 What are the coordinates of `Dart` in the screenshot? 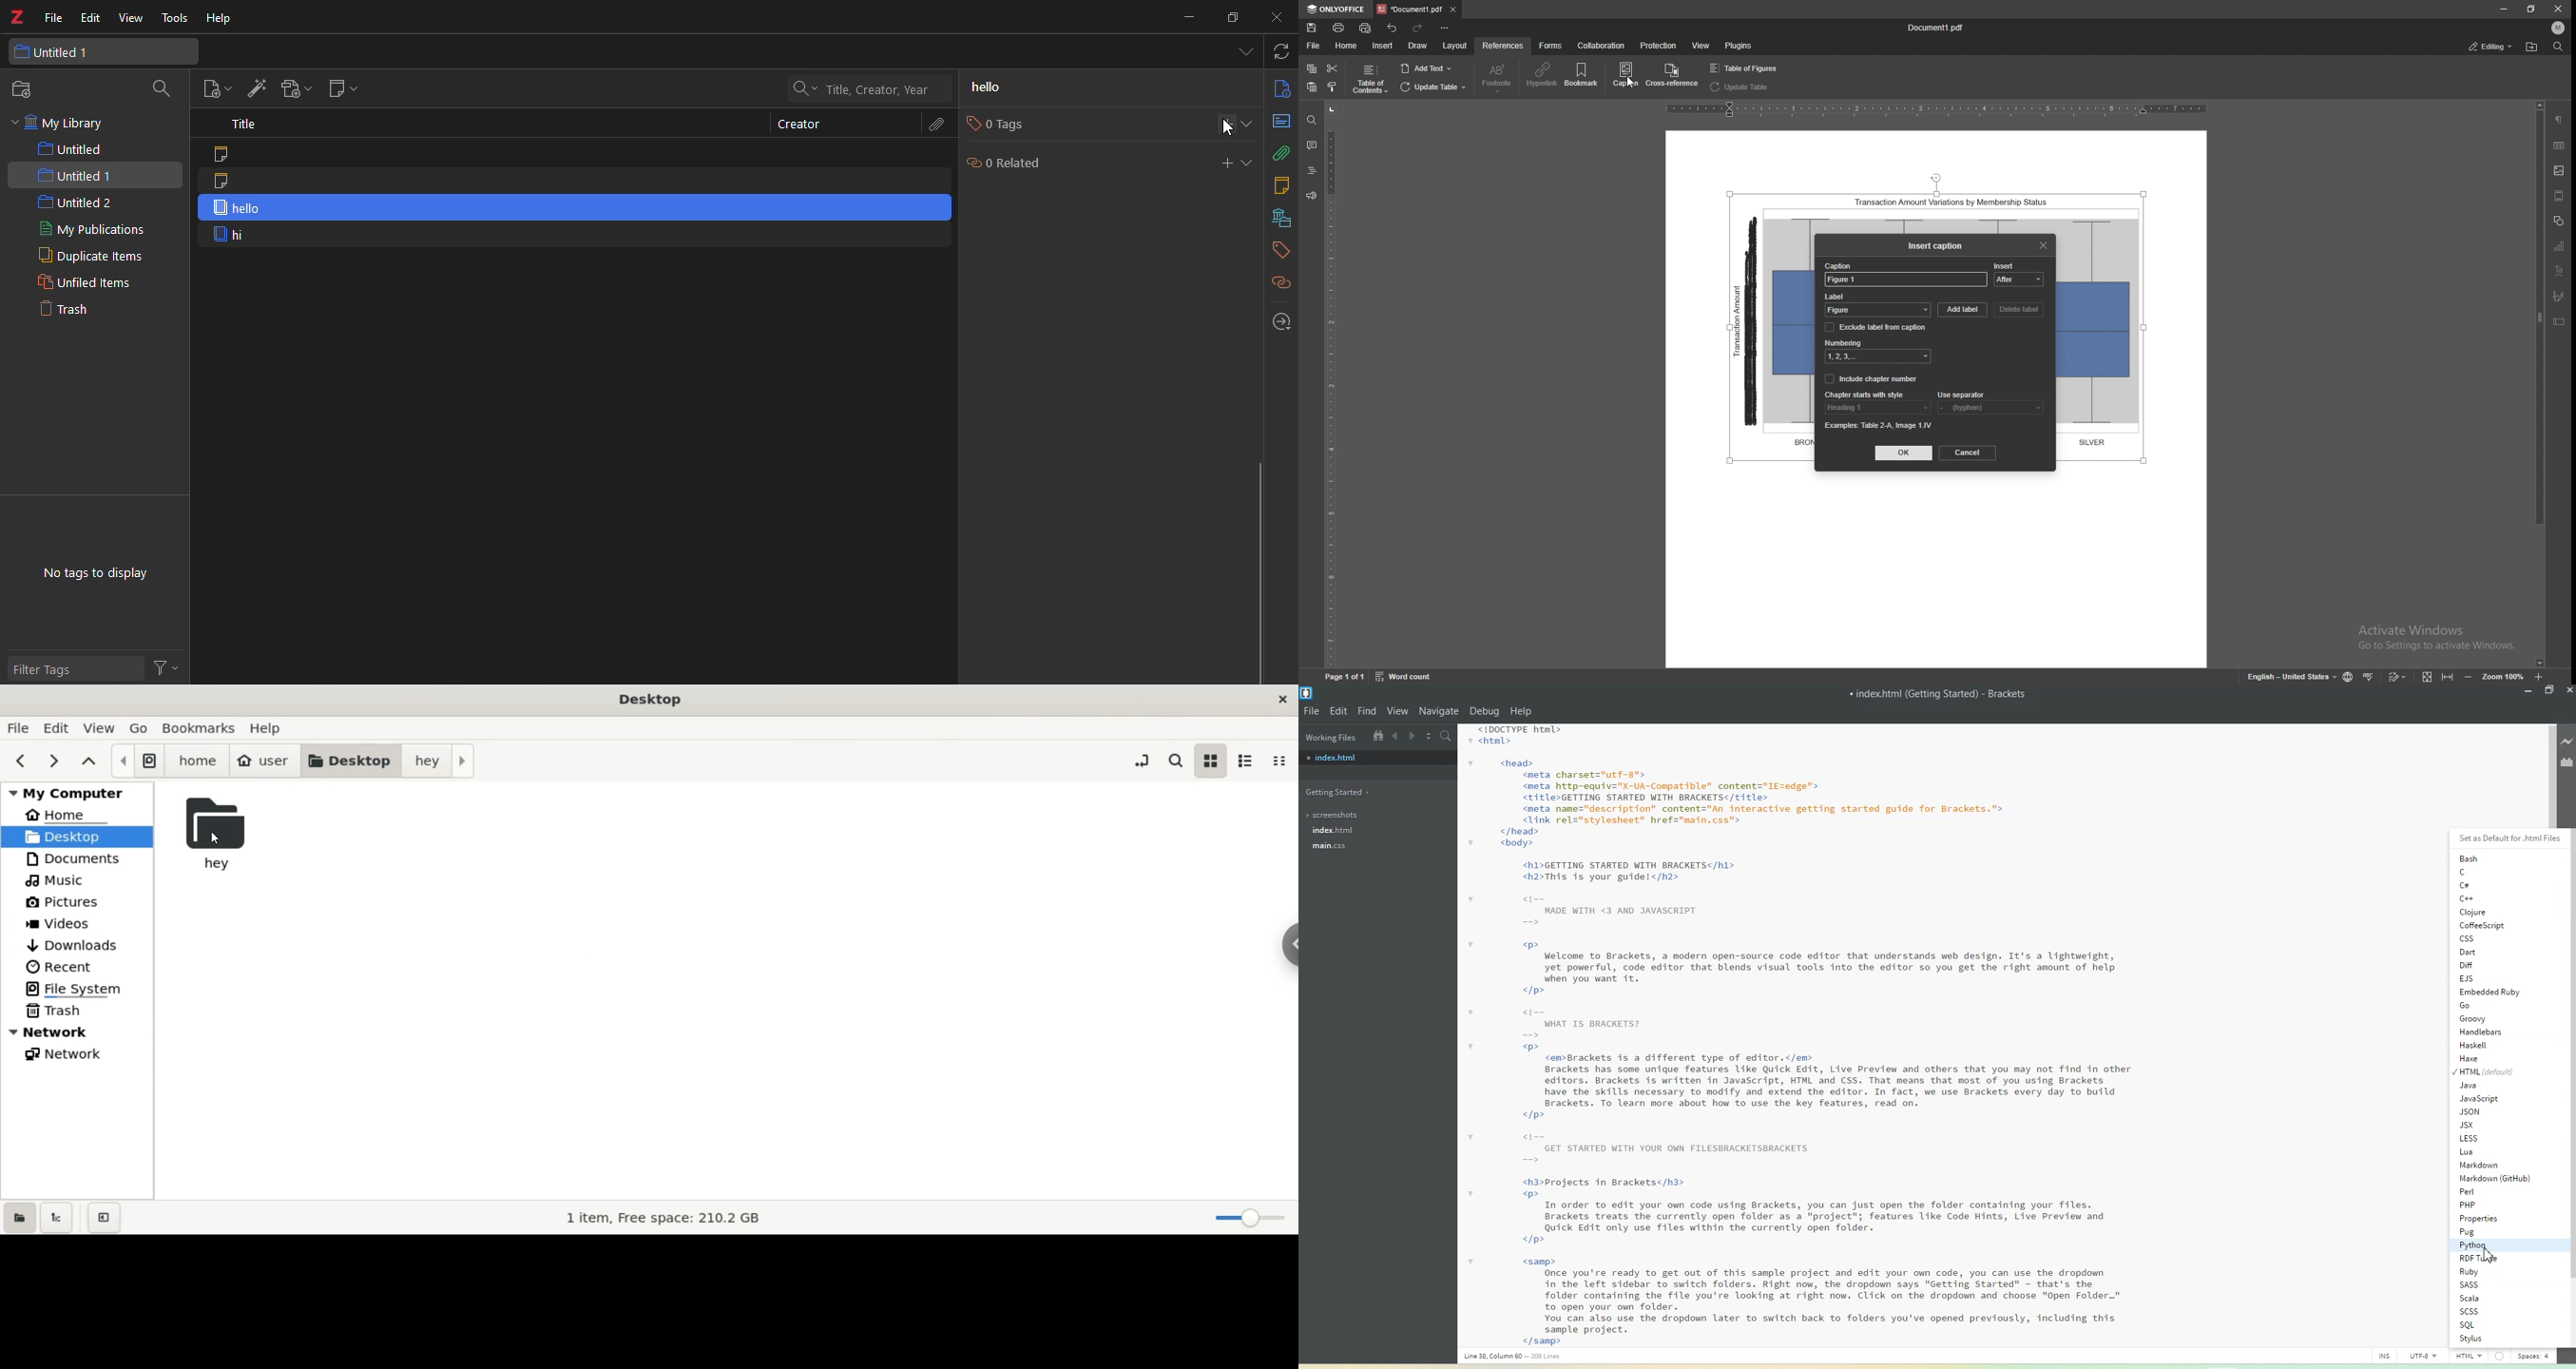 It's located at (2482, 952).